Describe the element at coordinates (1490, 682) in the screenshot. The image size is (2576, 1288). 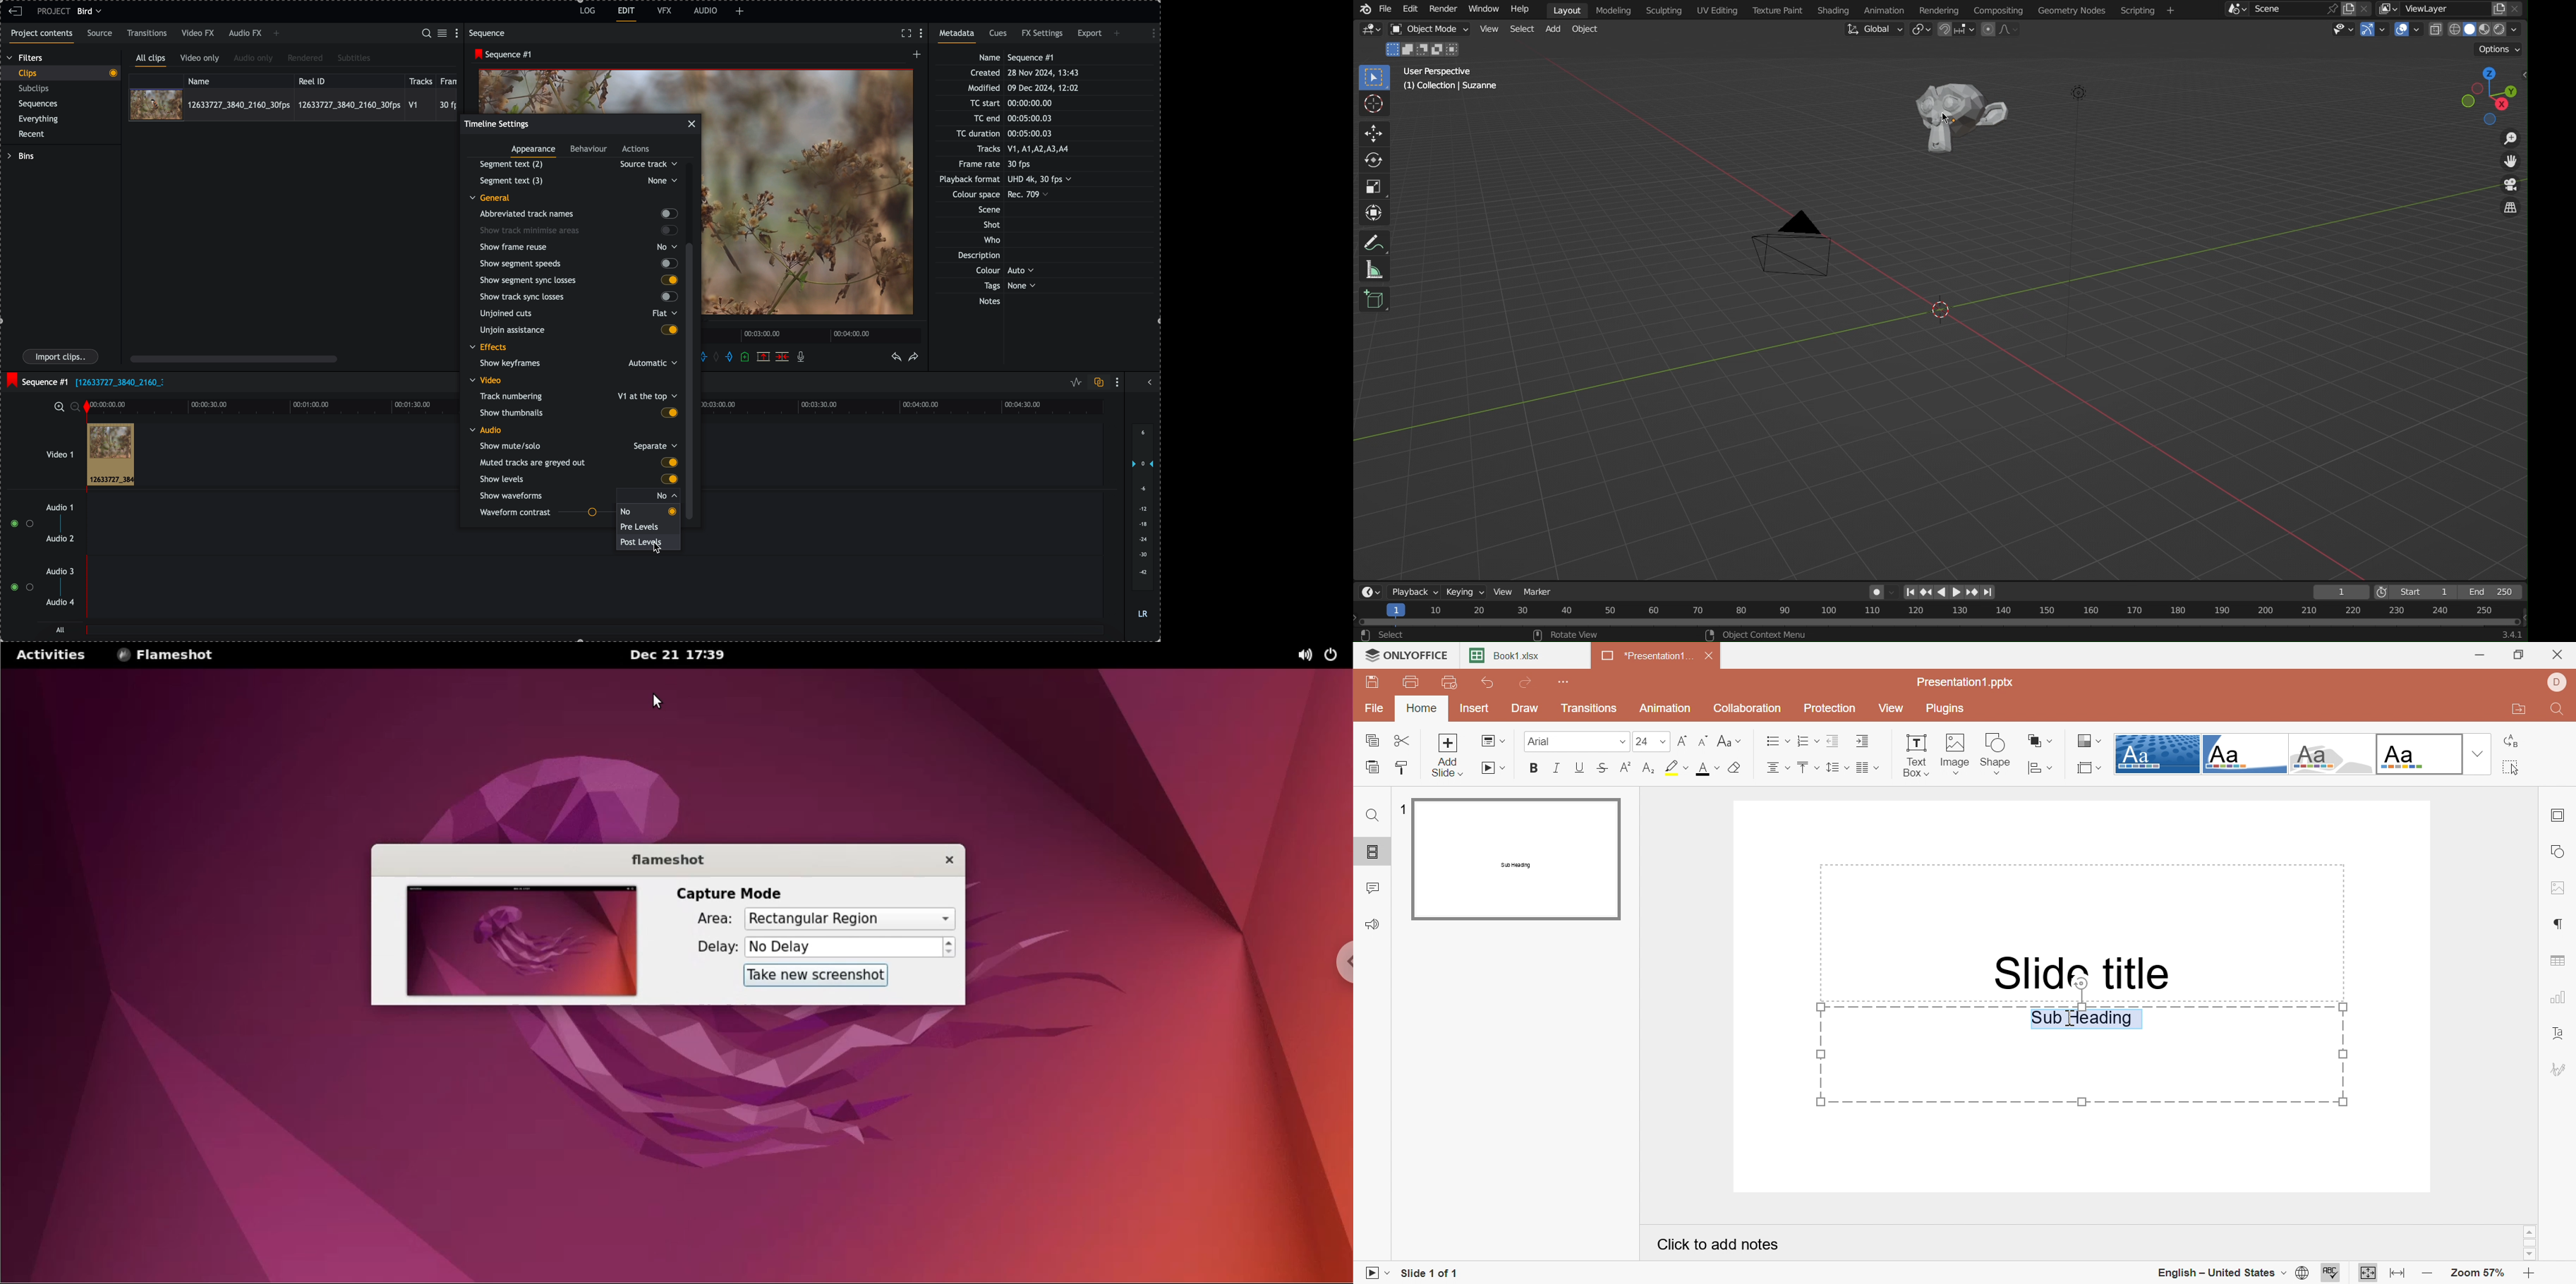
I see `Undo` at that location.